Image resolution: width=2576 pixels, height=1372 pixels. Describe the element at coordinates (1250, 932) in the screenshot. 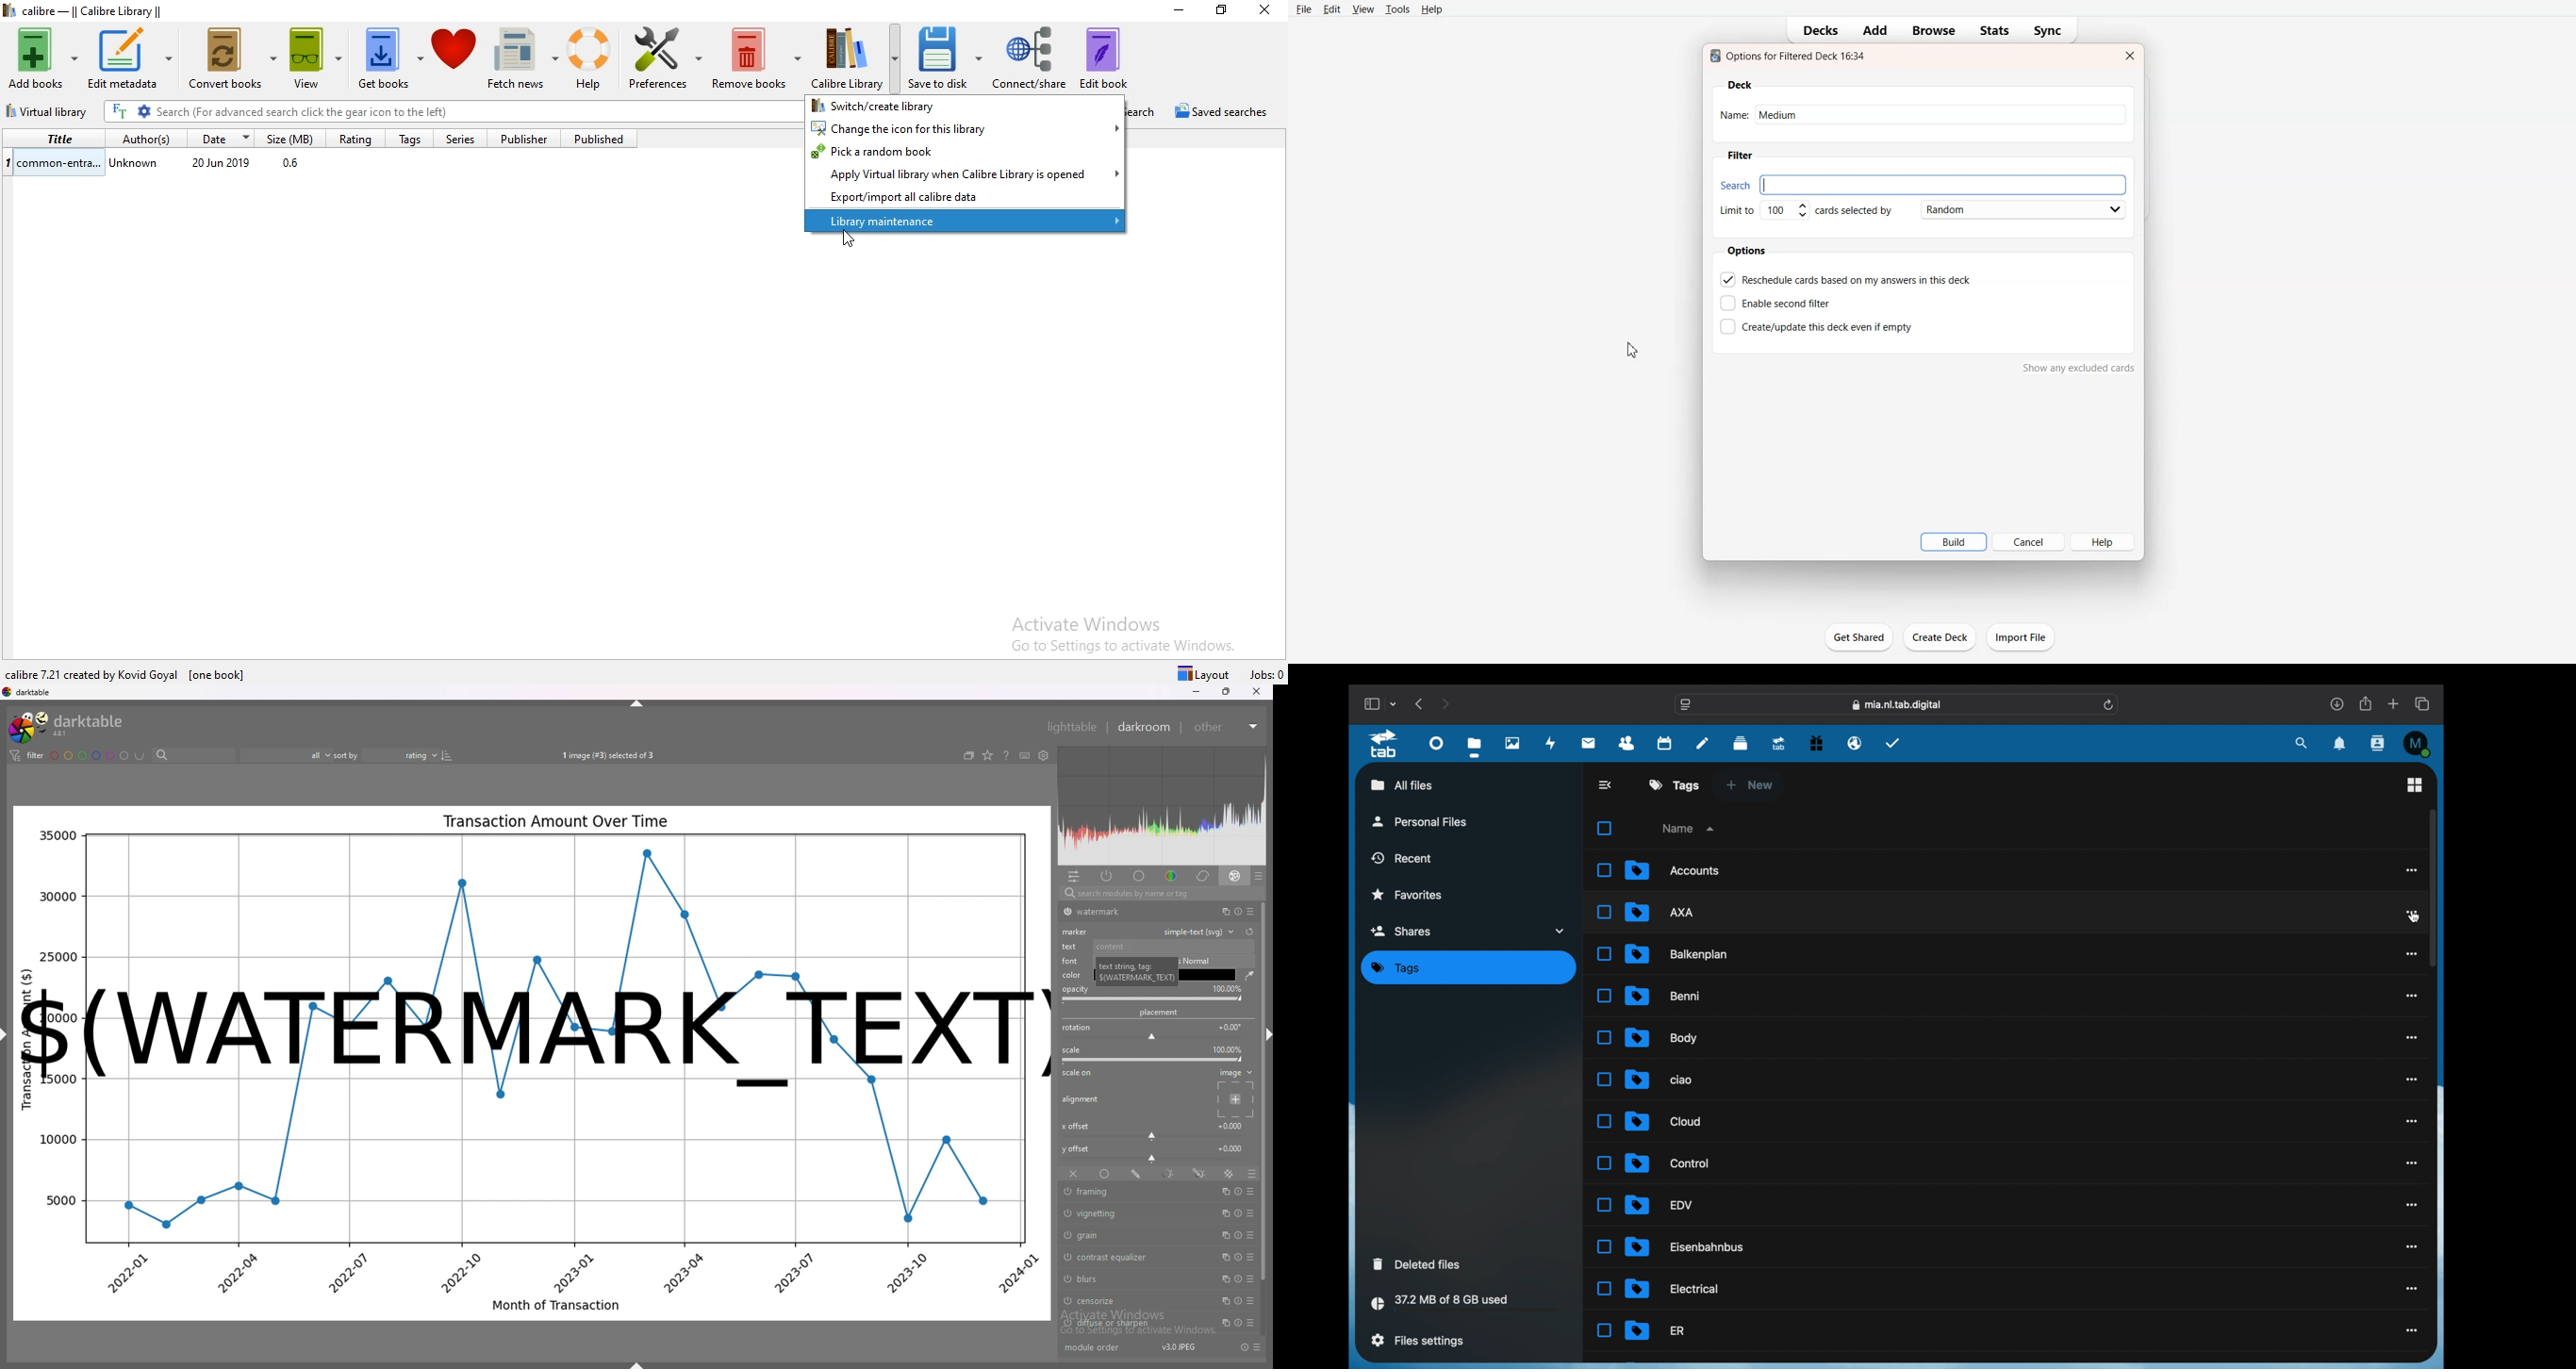

I see `reset` at that location.